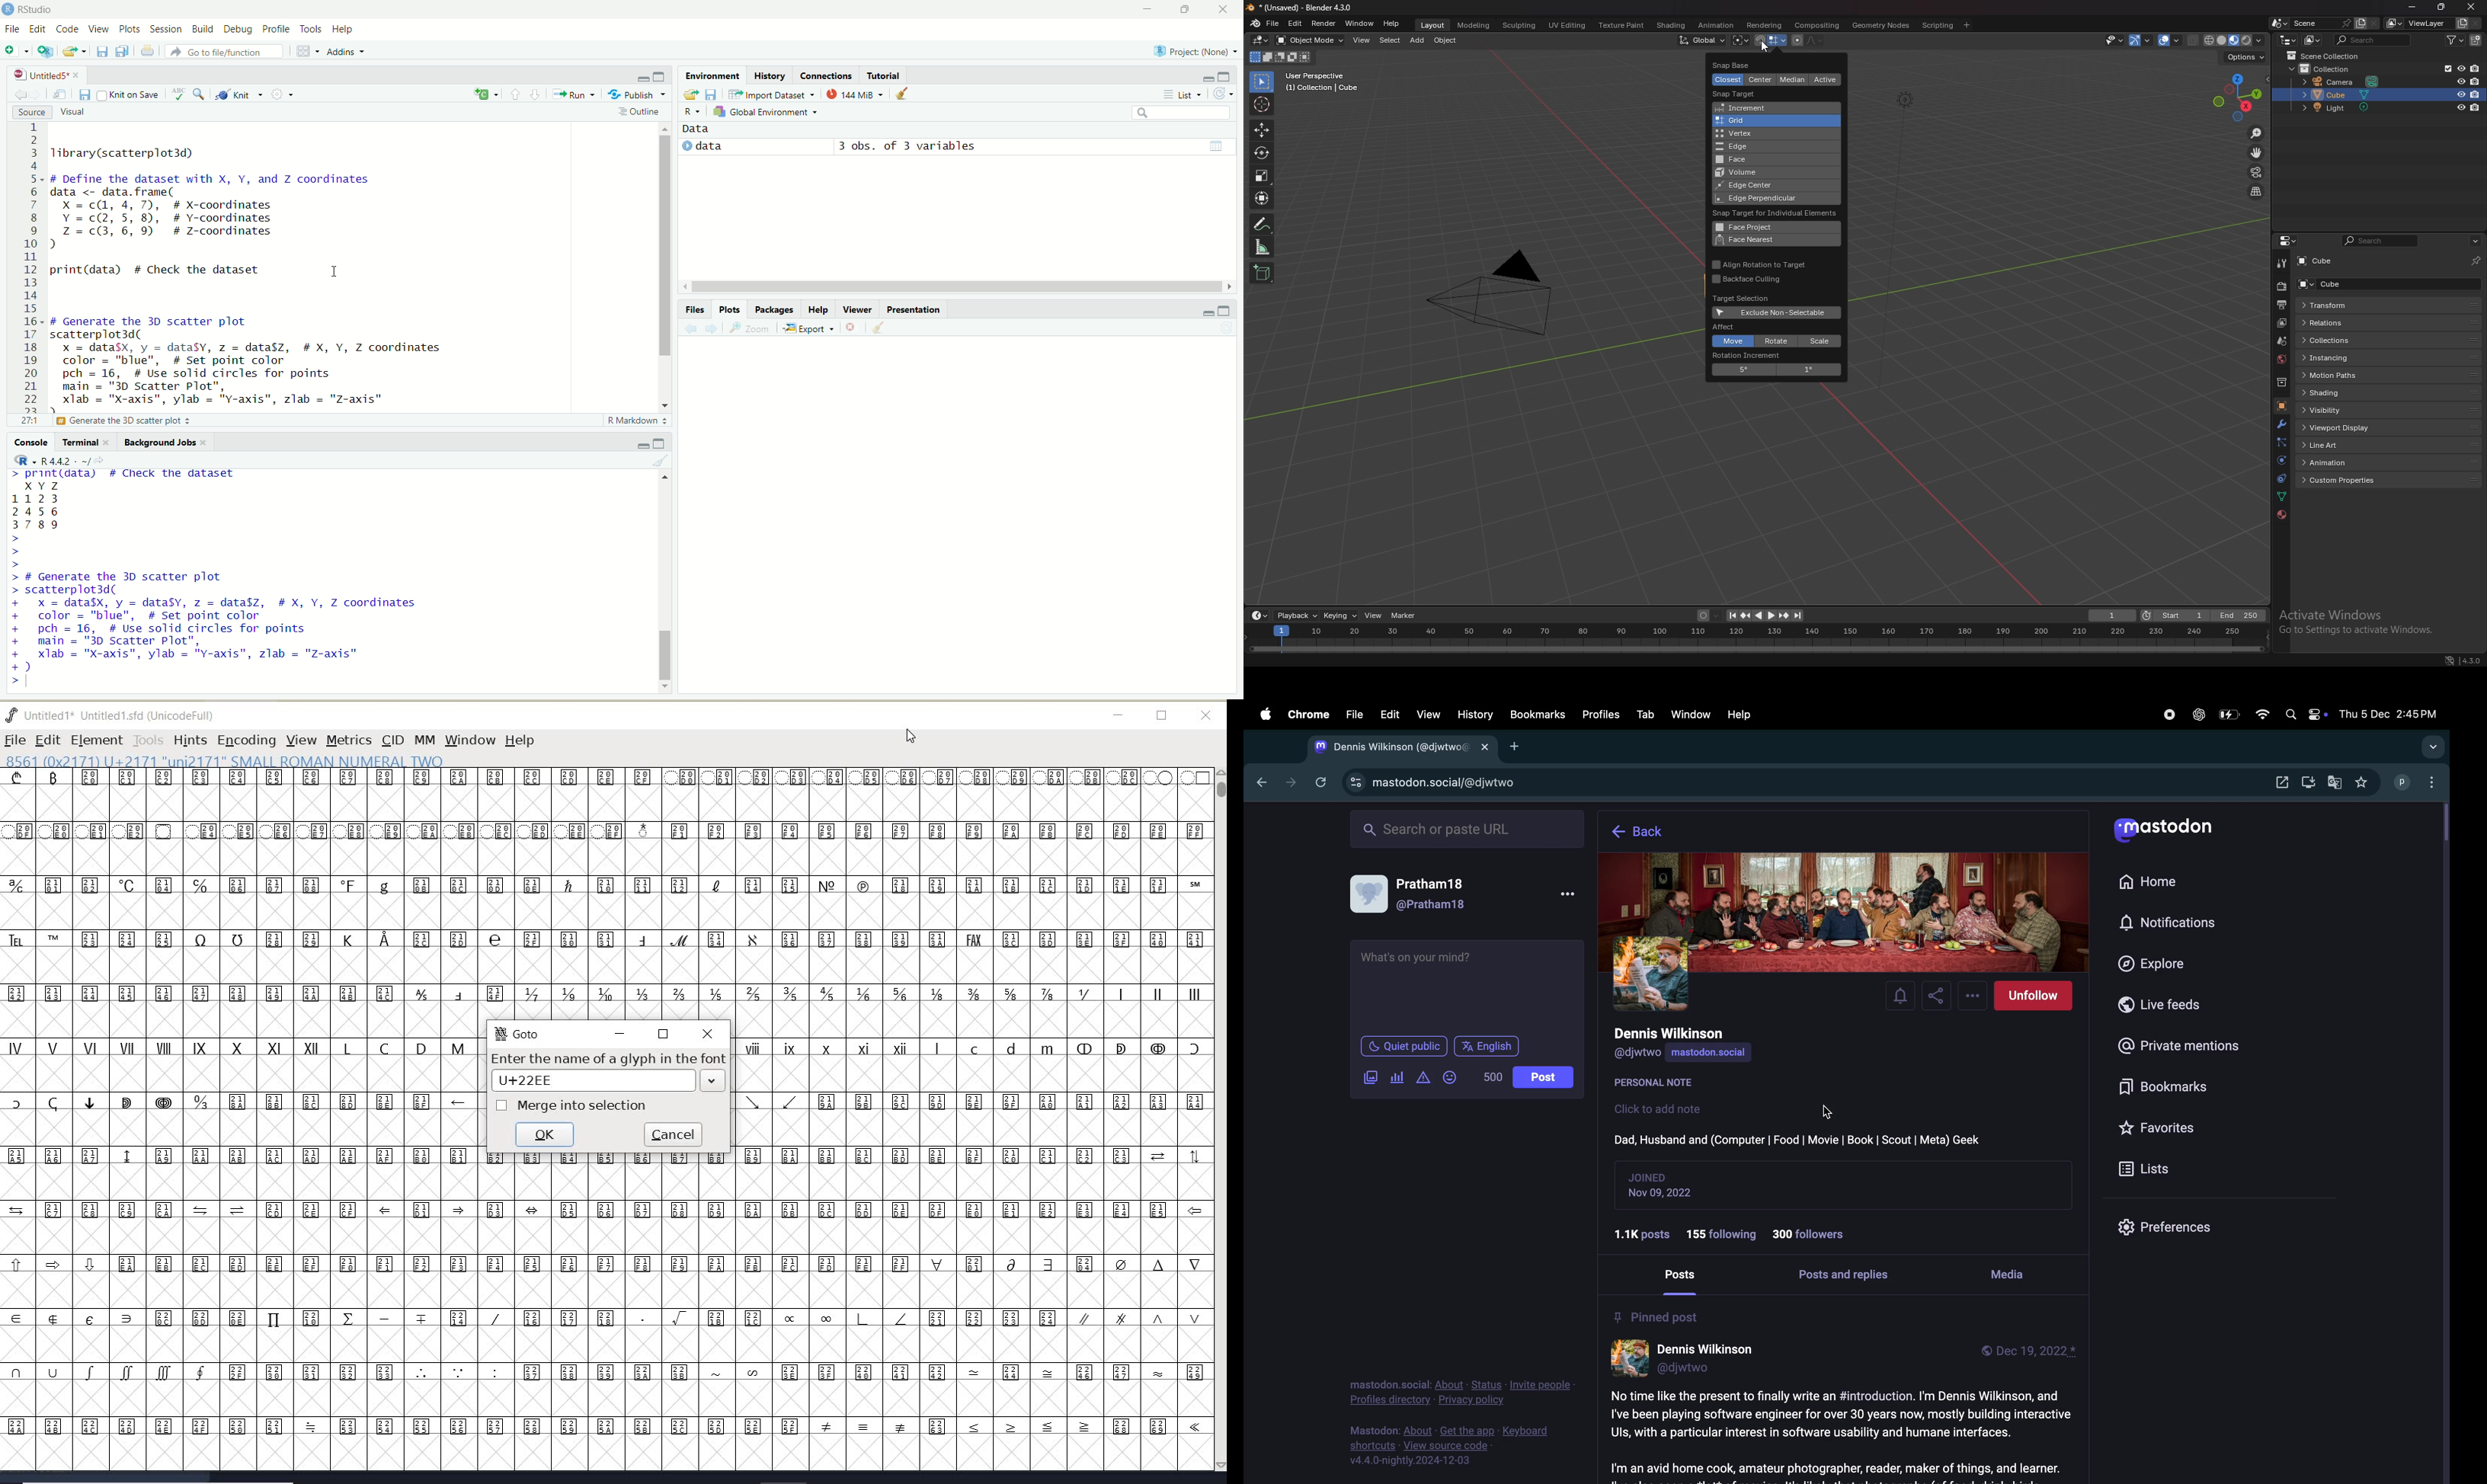  I want to click on poll, so click(1397, 1075).